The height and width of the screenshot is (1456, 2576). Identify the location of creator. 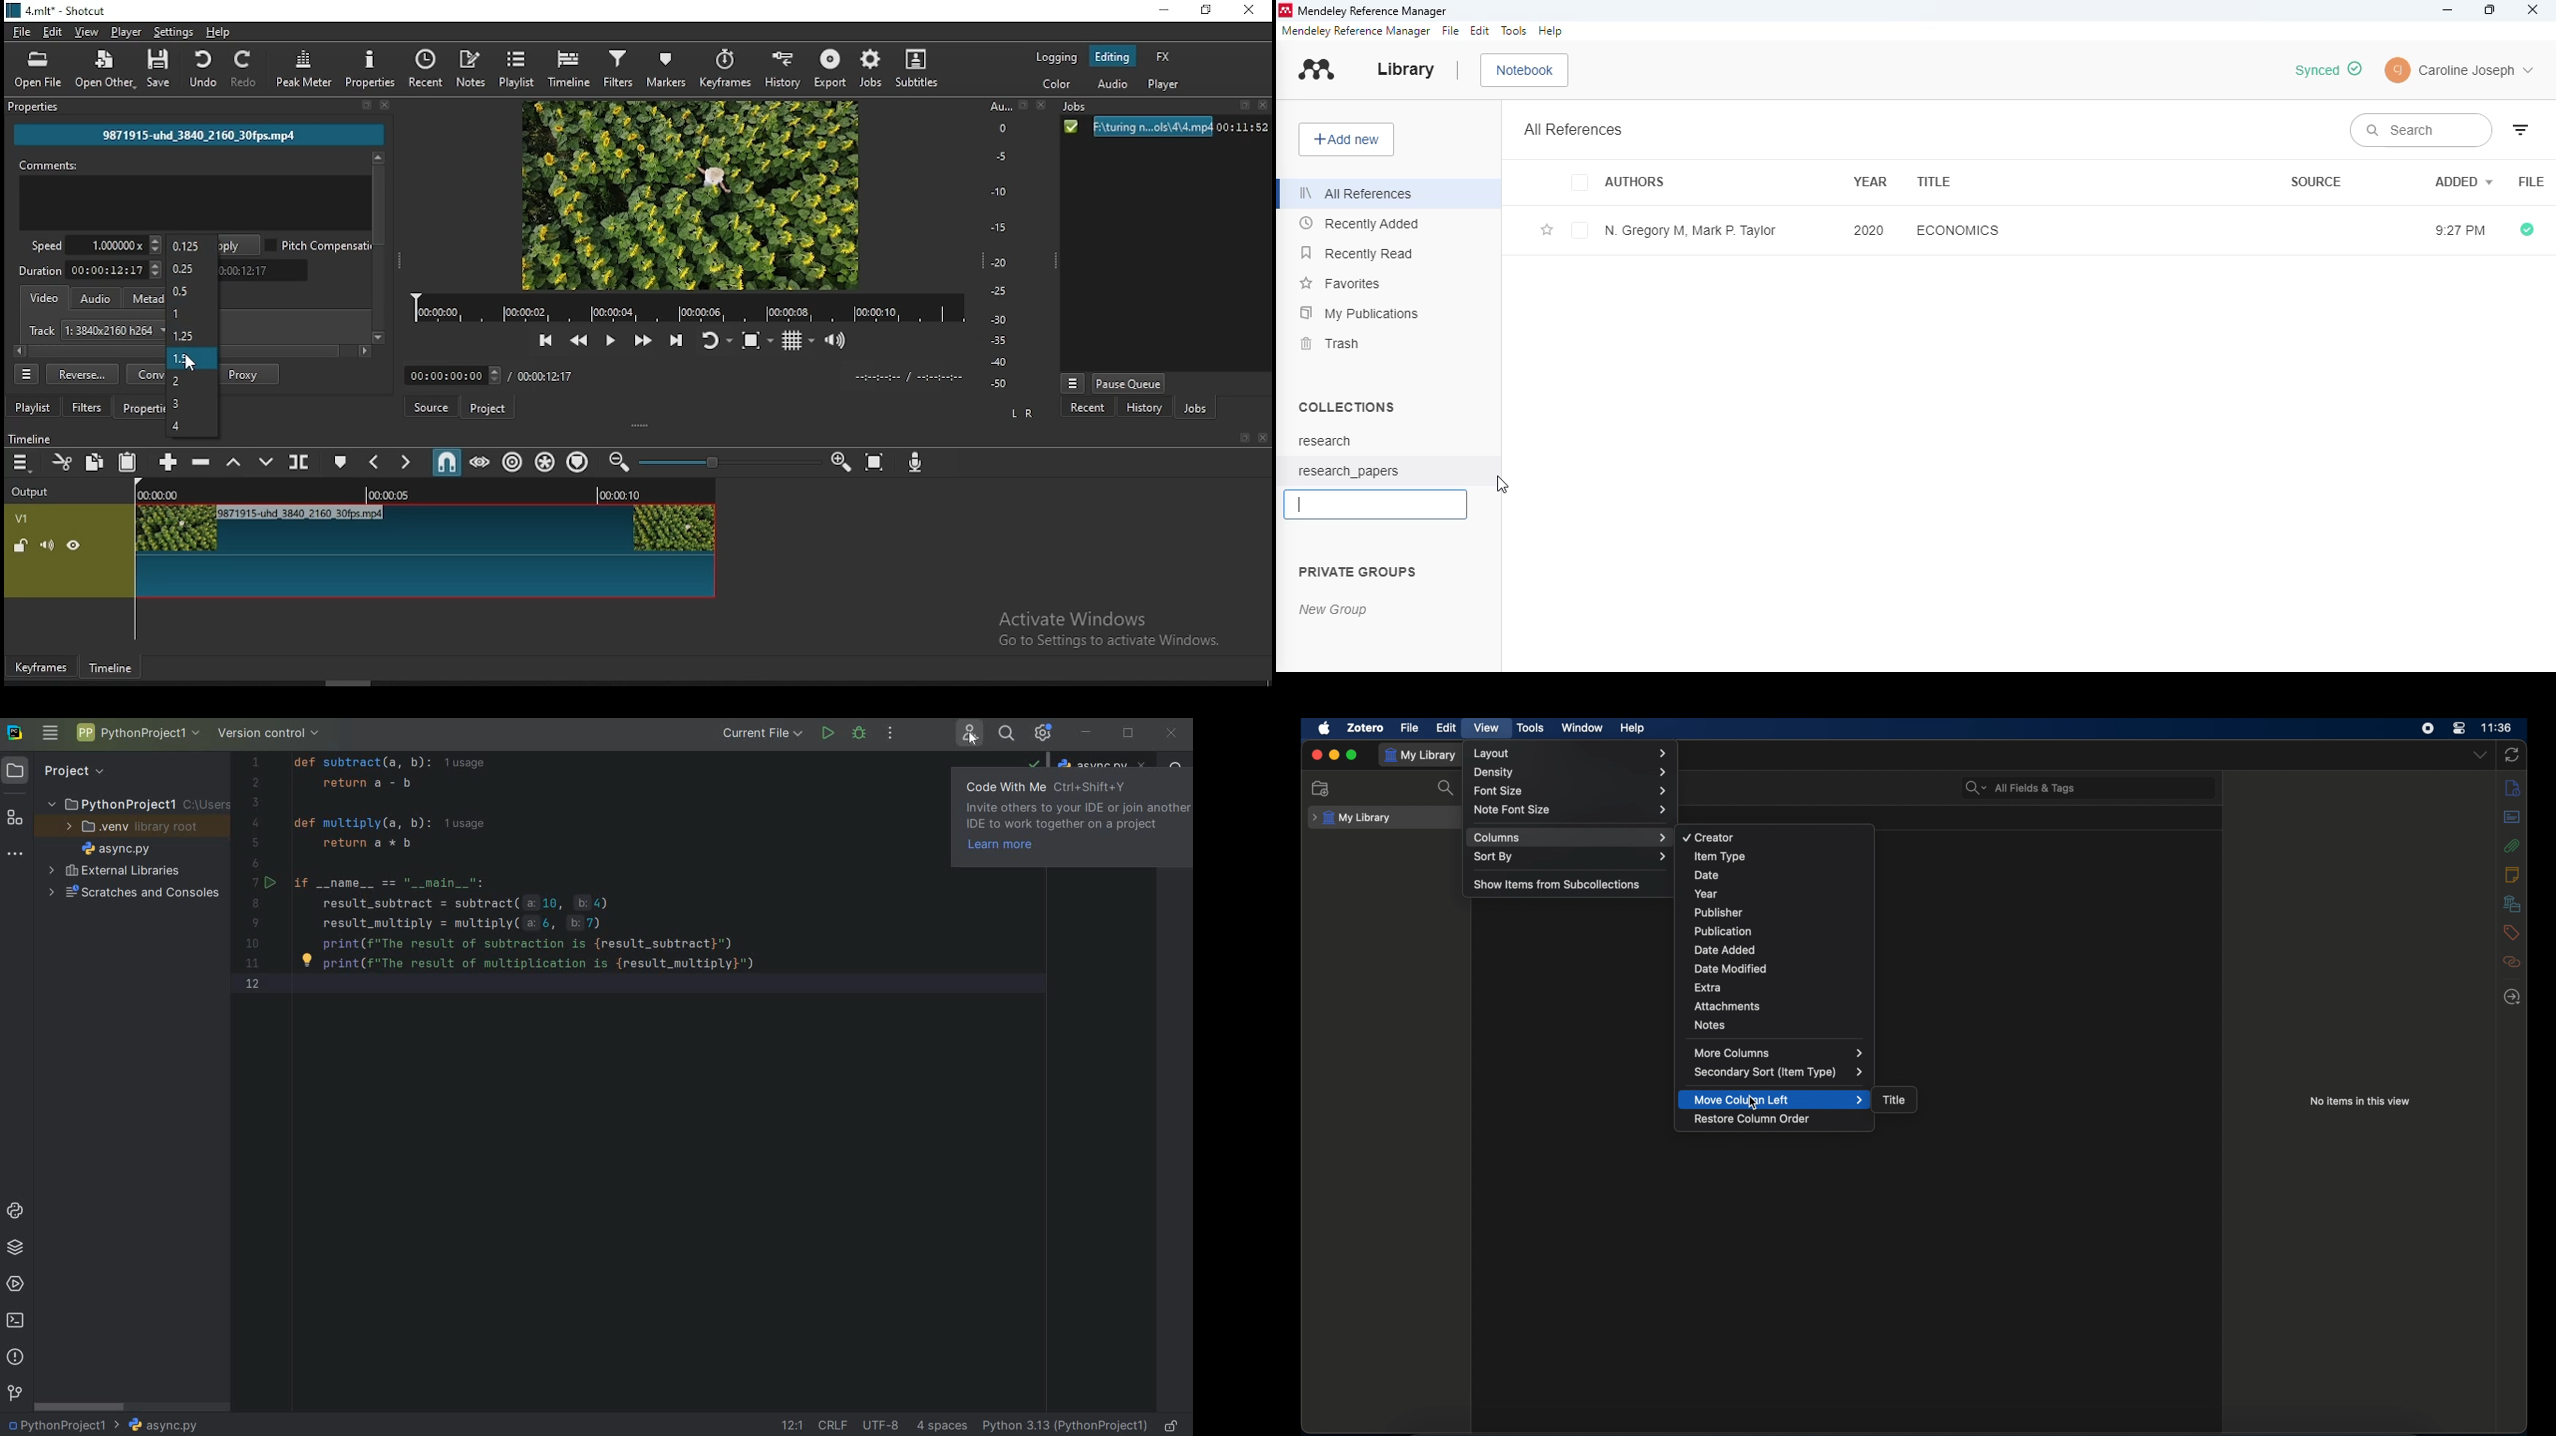
(1710, 838).